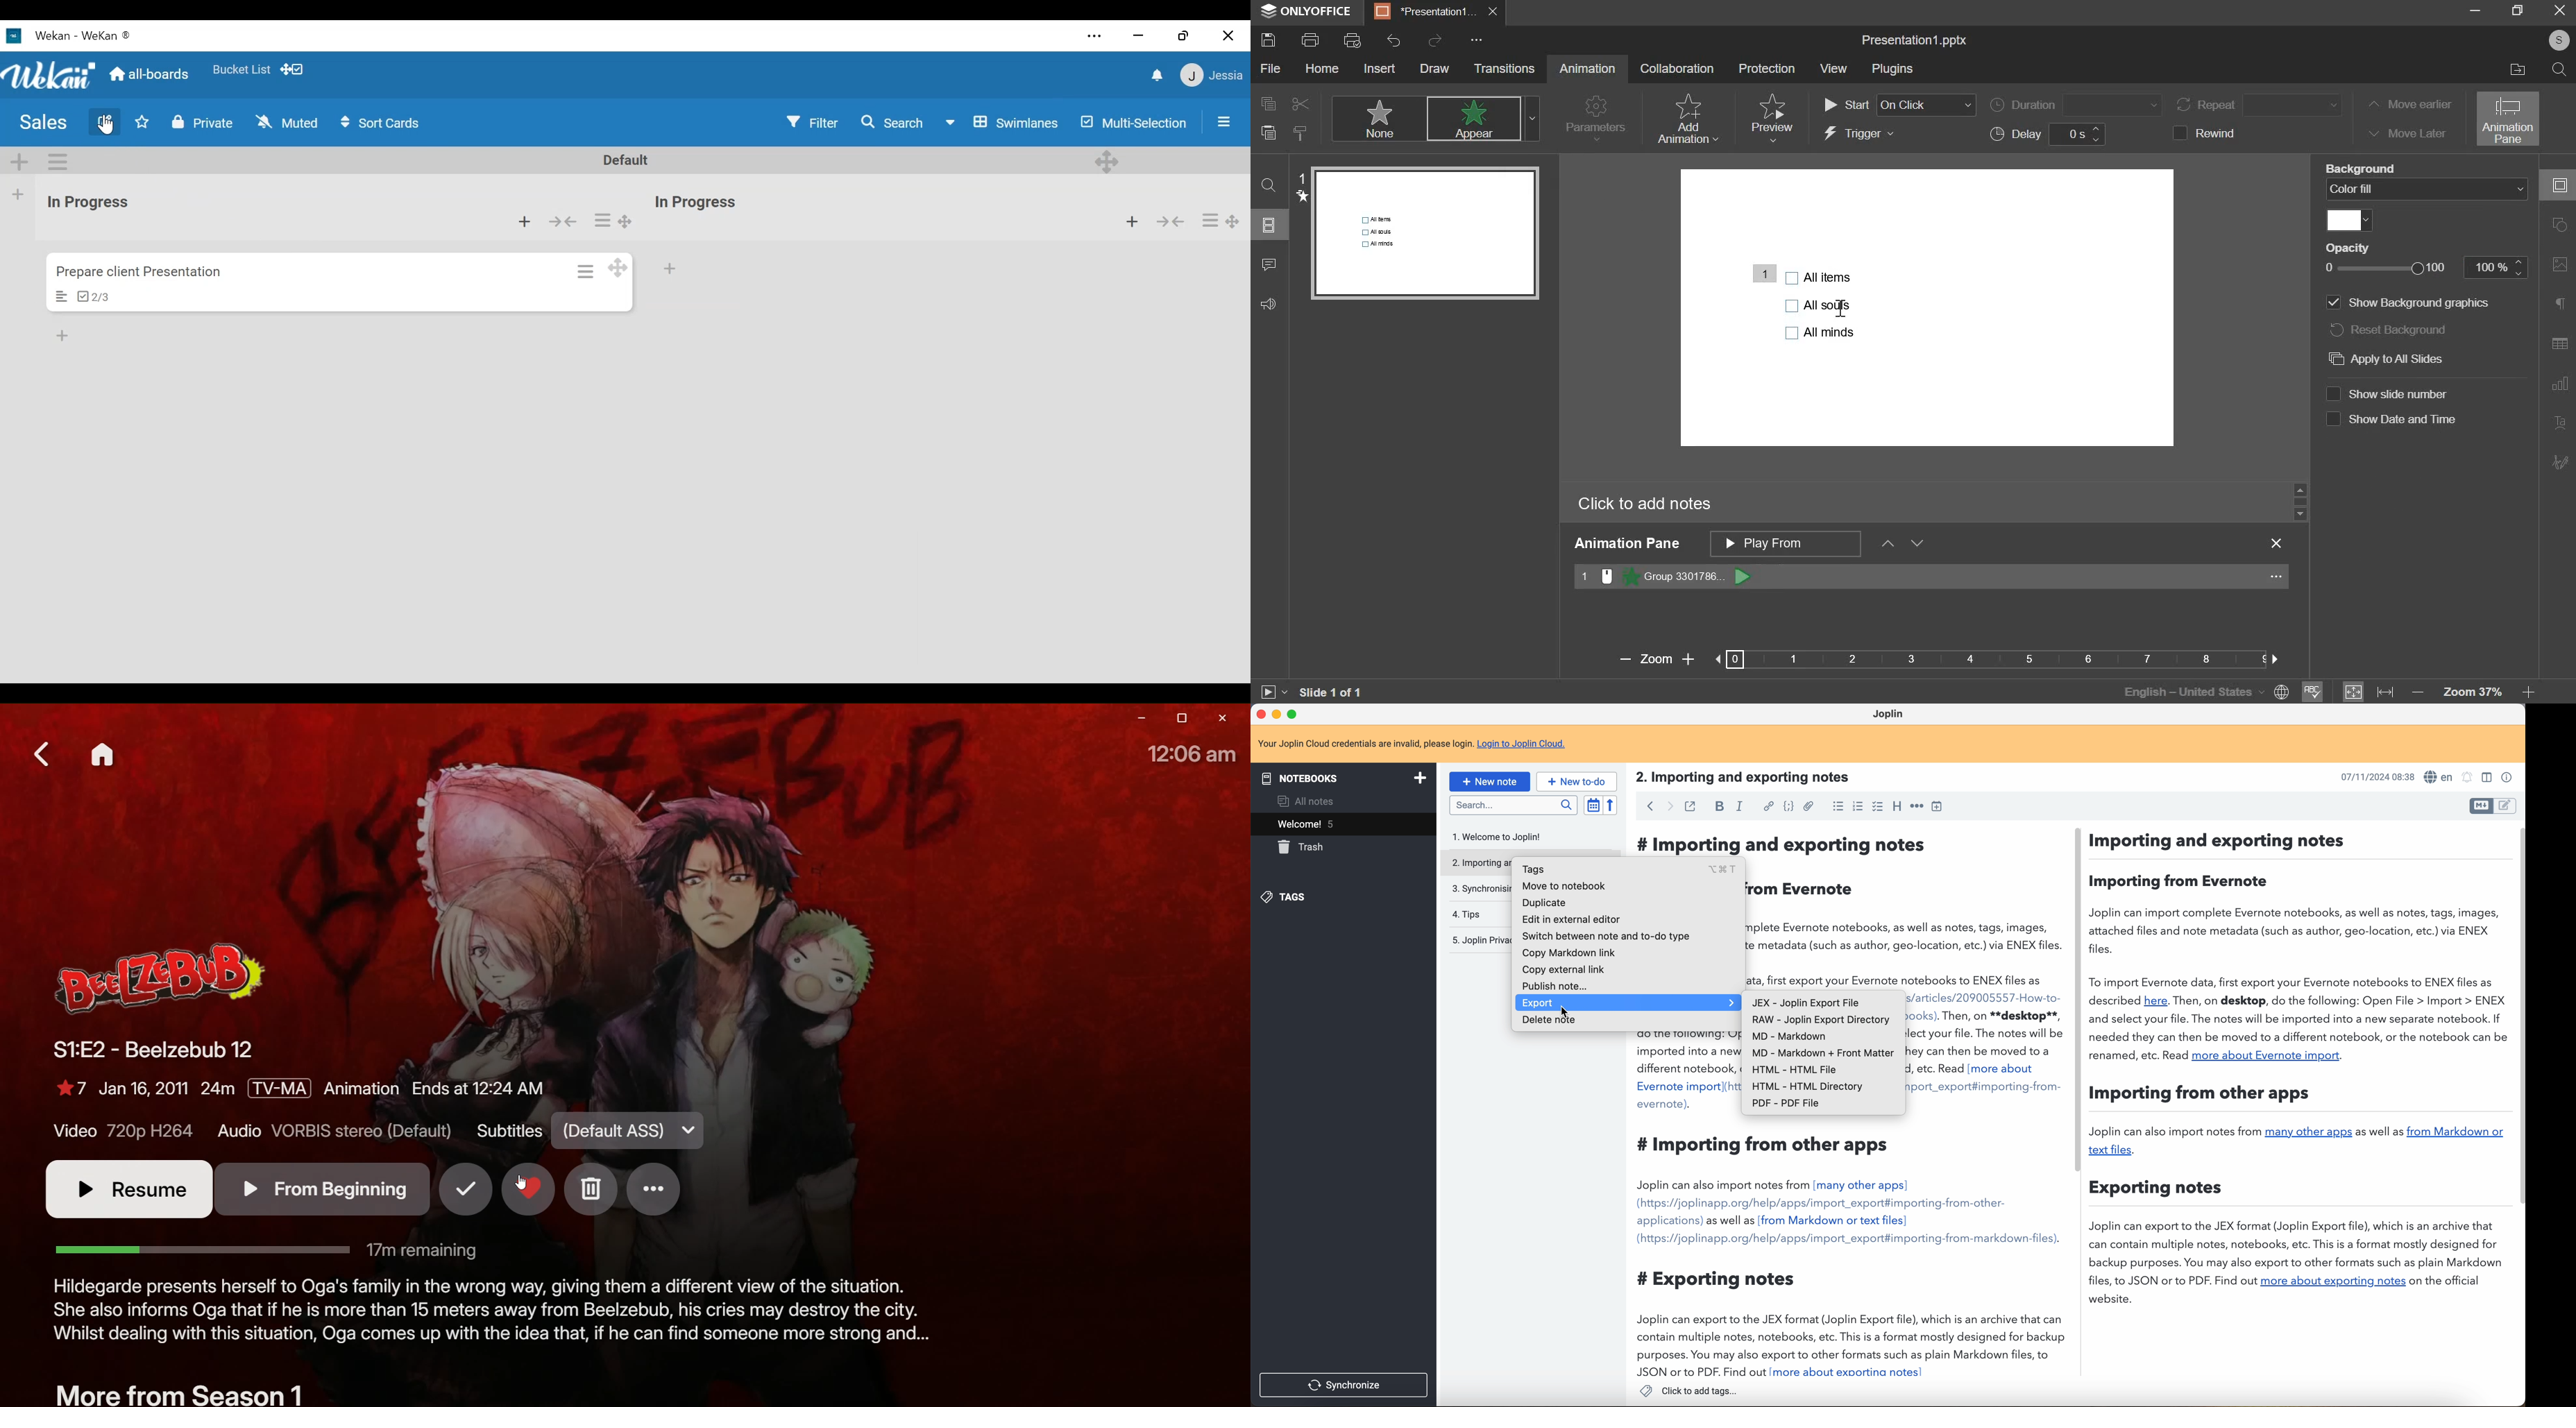 This screenshot has height=1428, width=2576. I want to click on search, so click(2559, 69).